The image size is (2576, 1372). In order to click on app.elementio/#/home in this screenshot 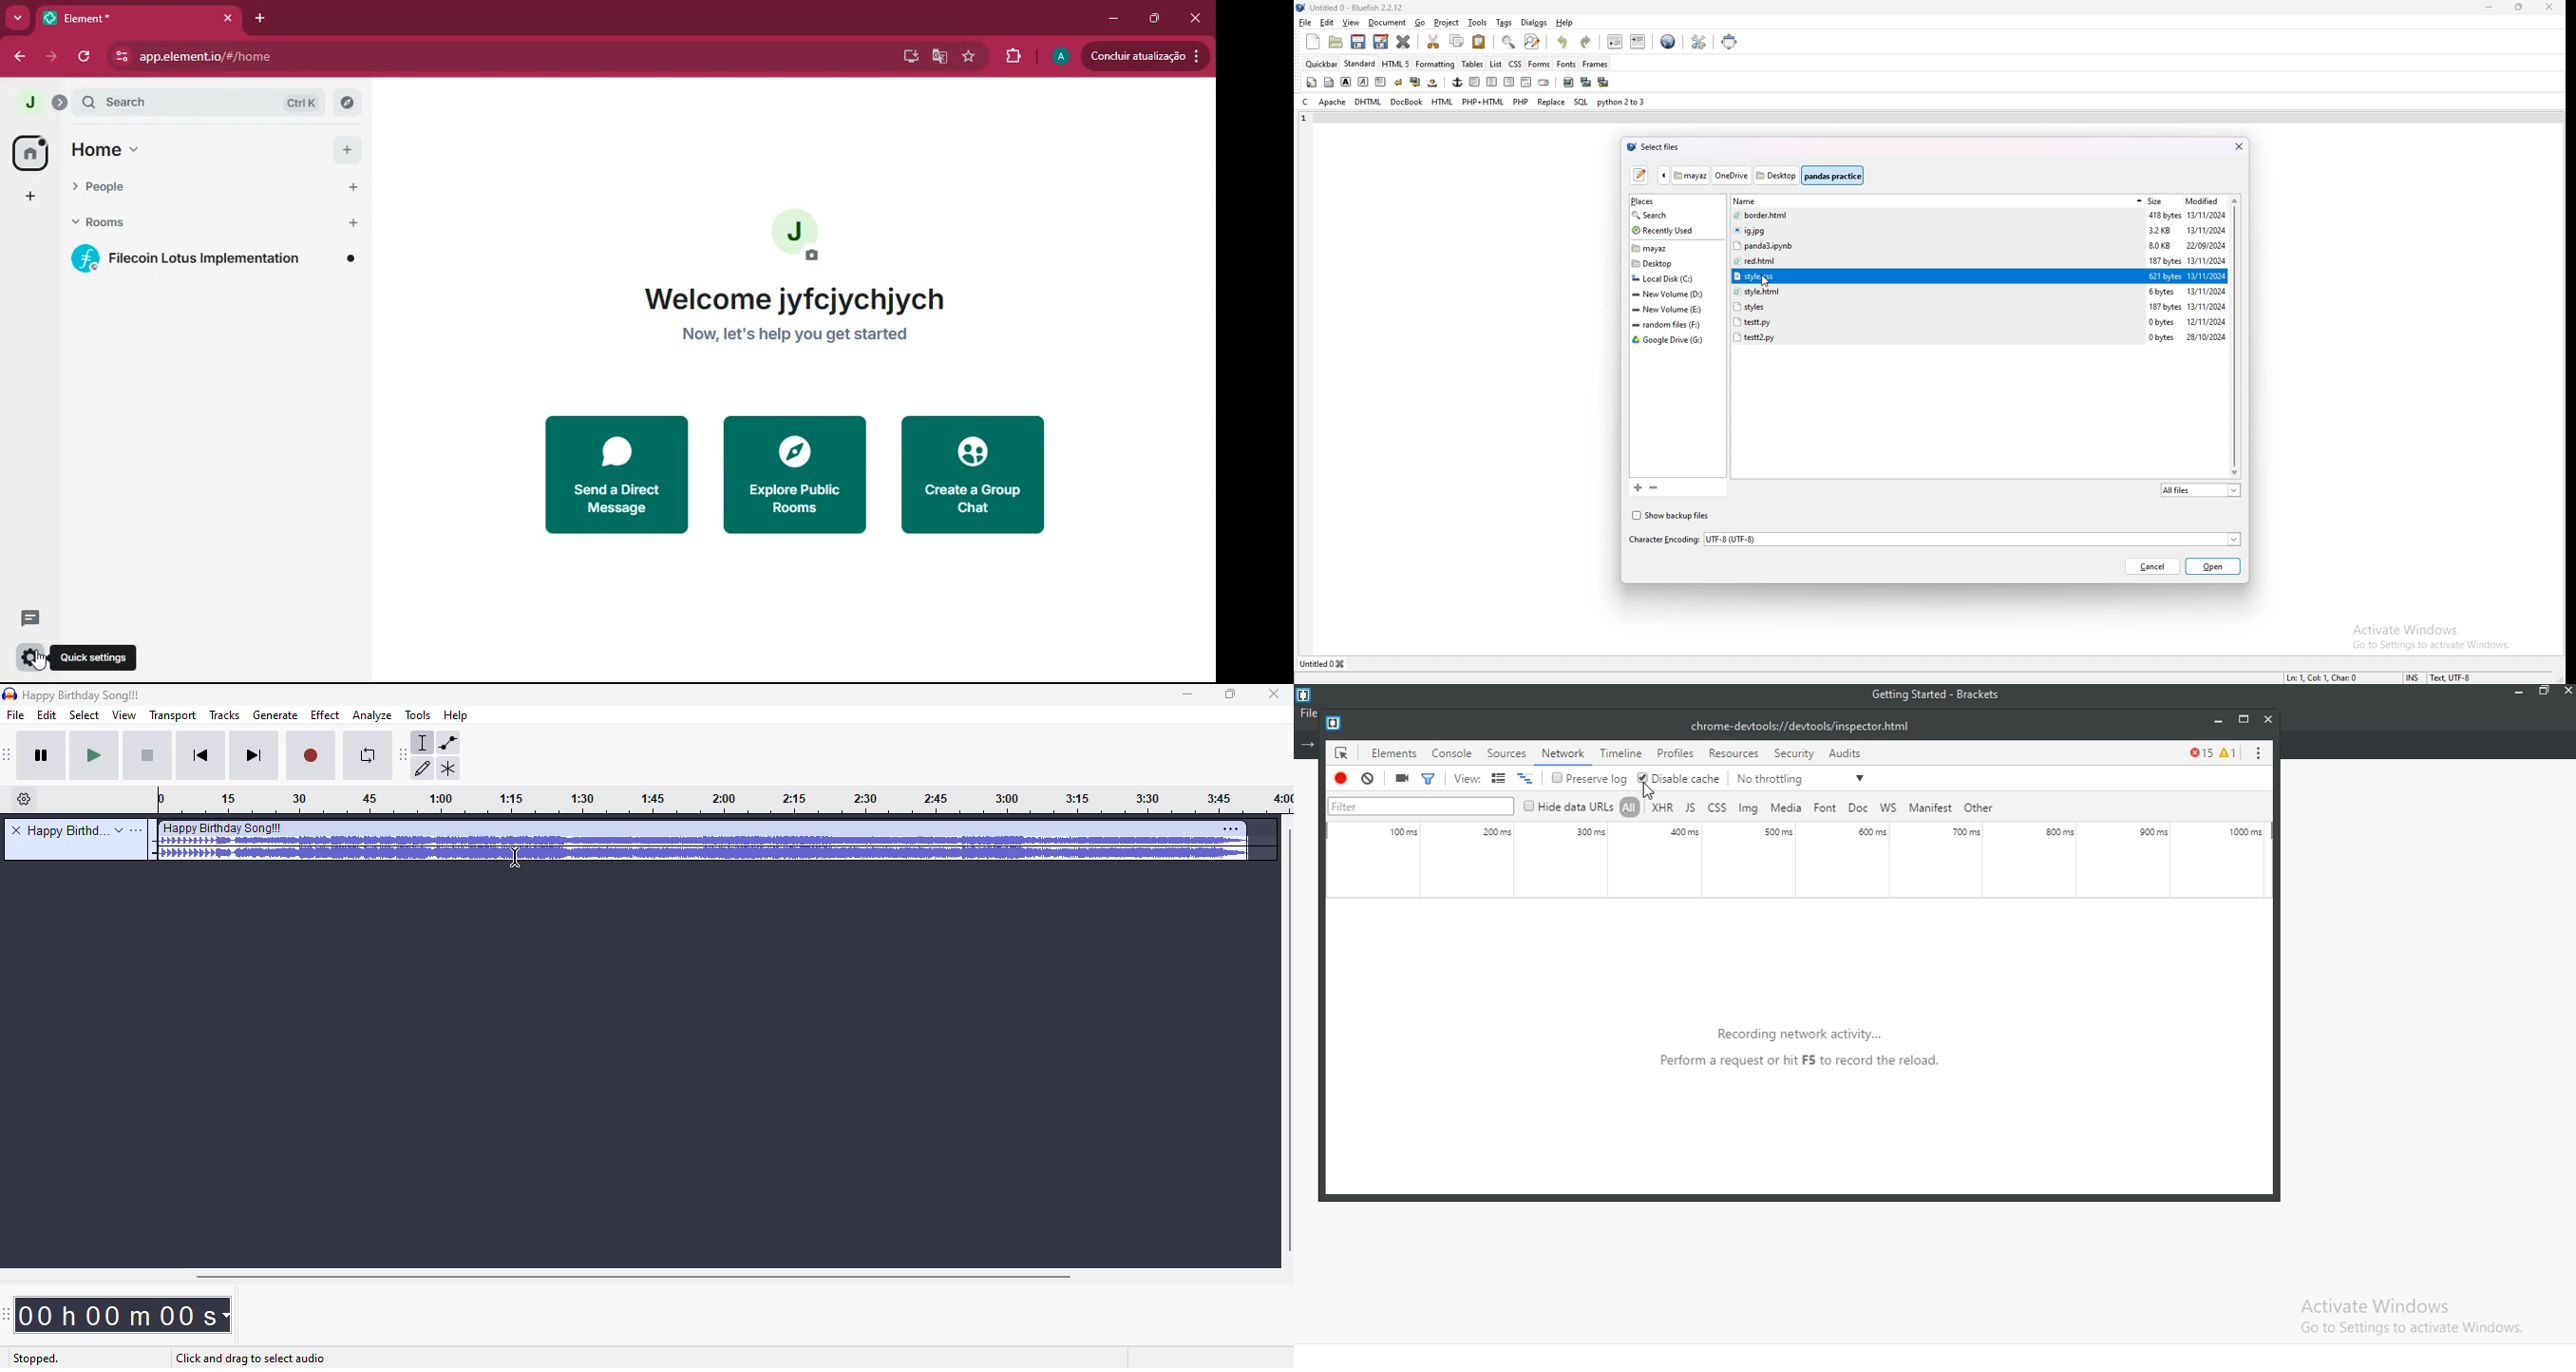, I will do `click(330, 56)`.